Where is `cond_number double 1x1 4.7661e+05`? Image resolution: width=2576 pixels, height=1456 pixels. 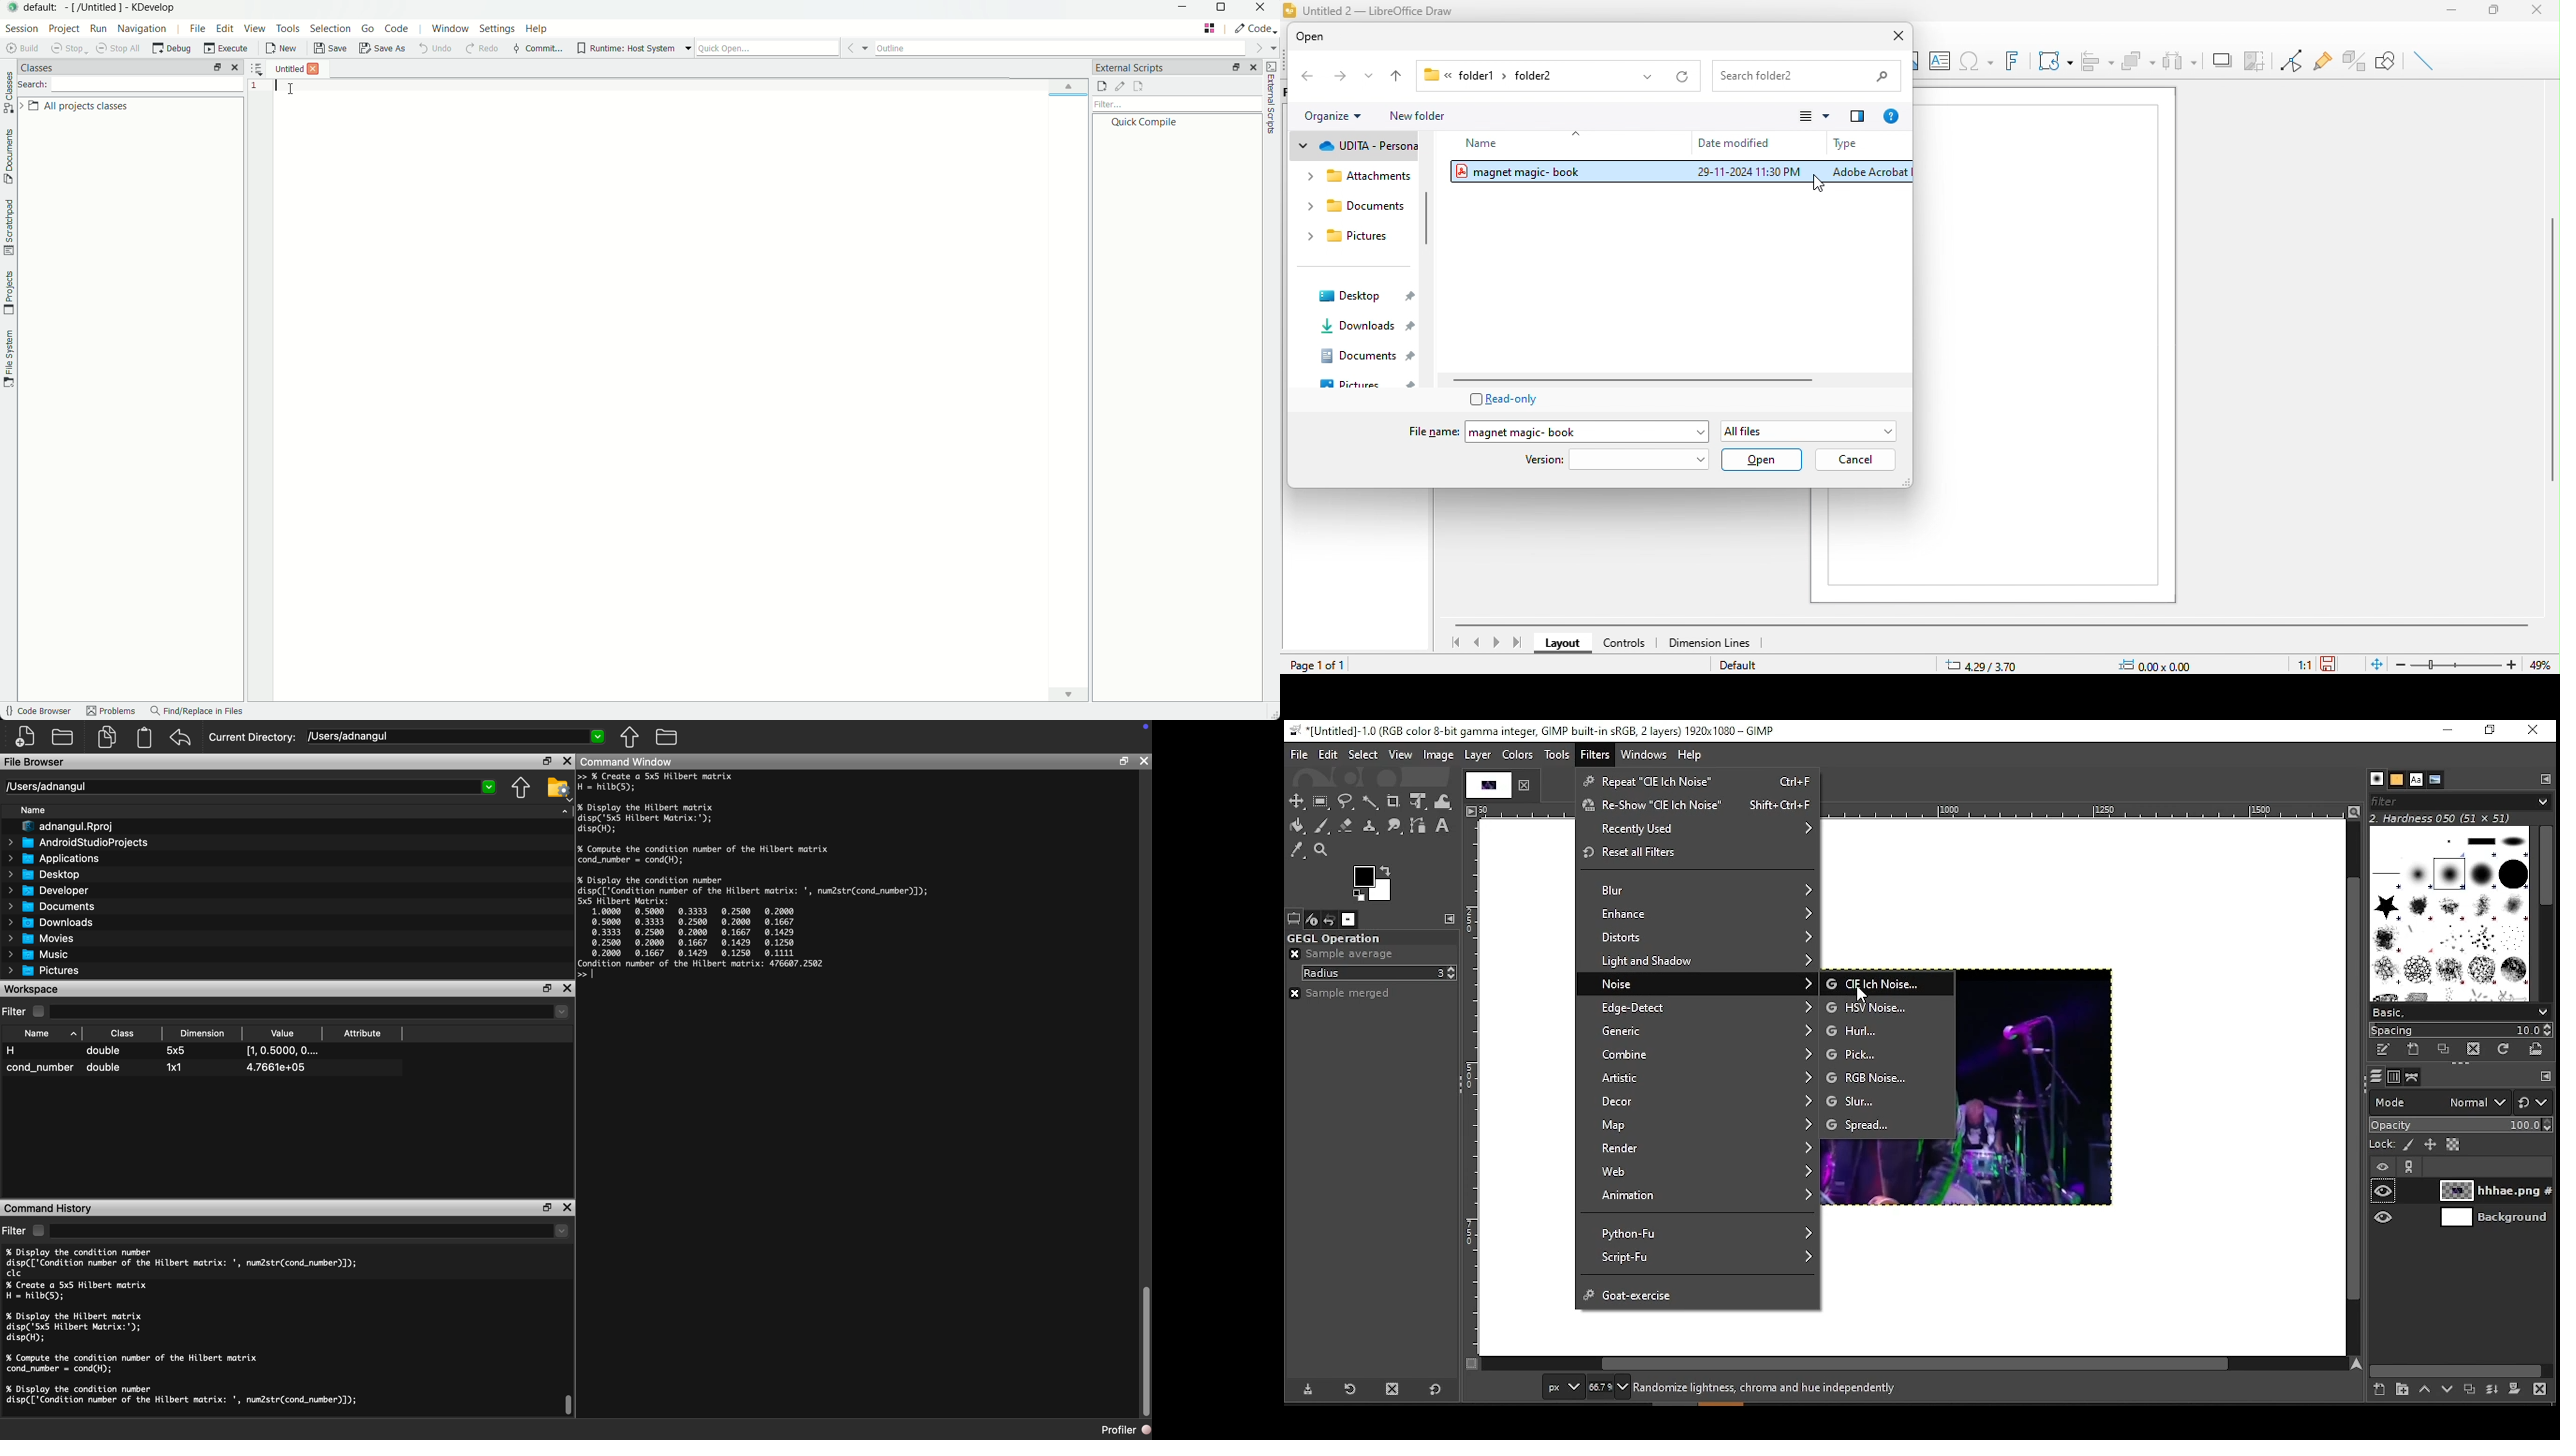 cond_number double 1x1 4.7661e+05 is located at coordinates (160, 1068).